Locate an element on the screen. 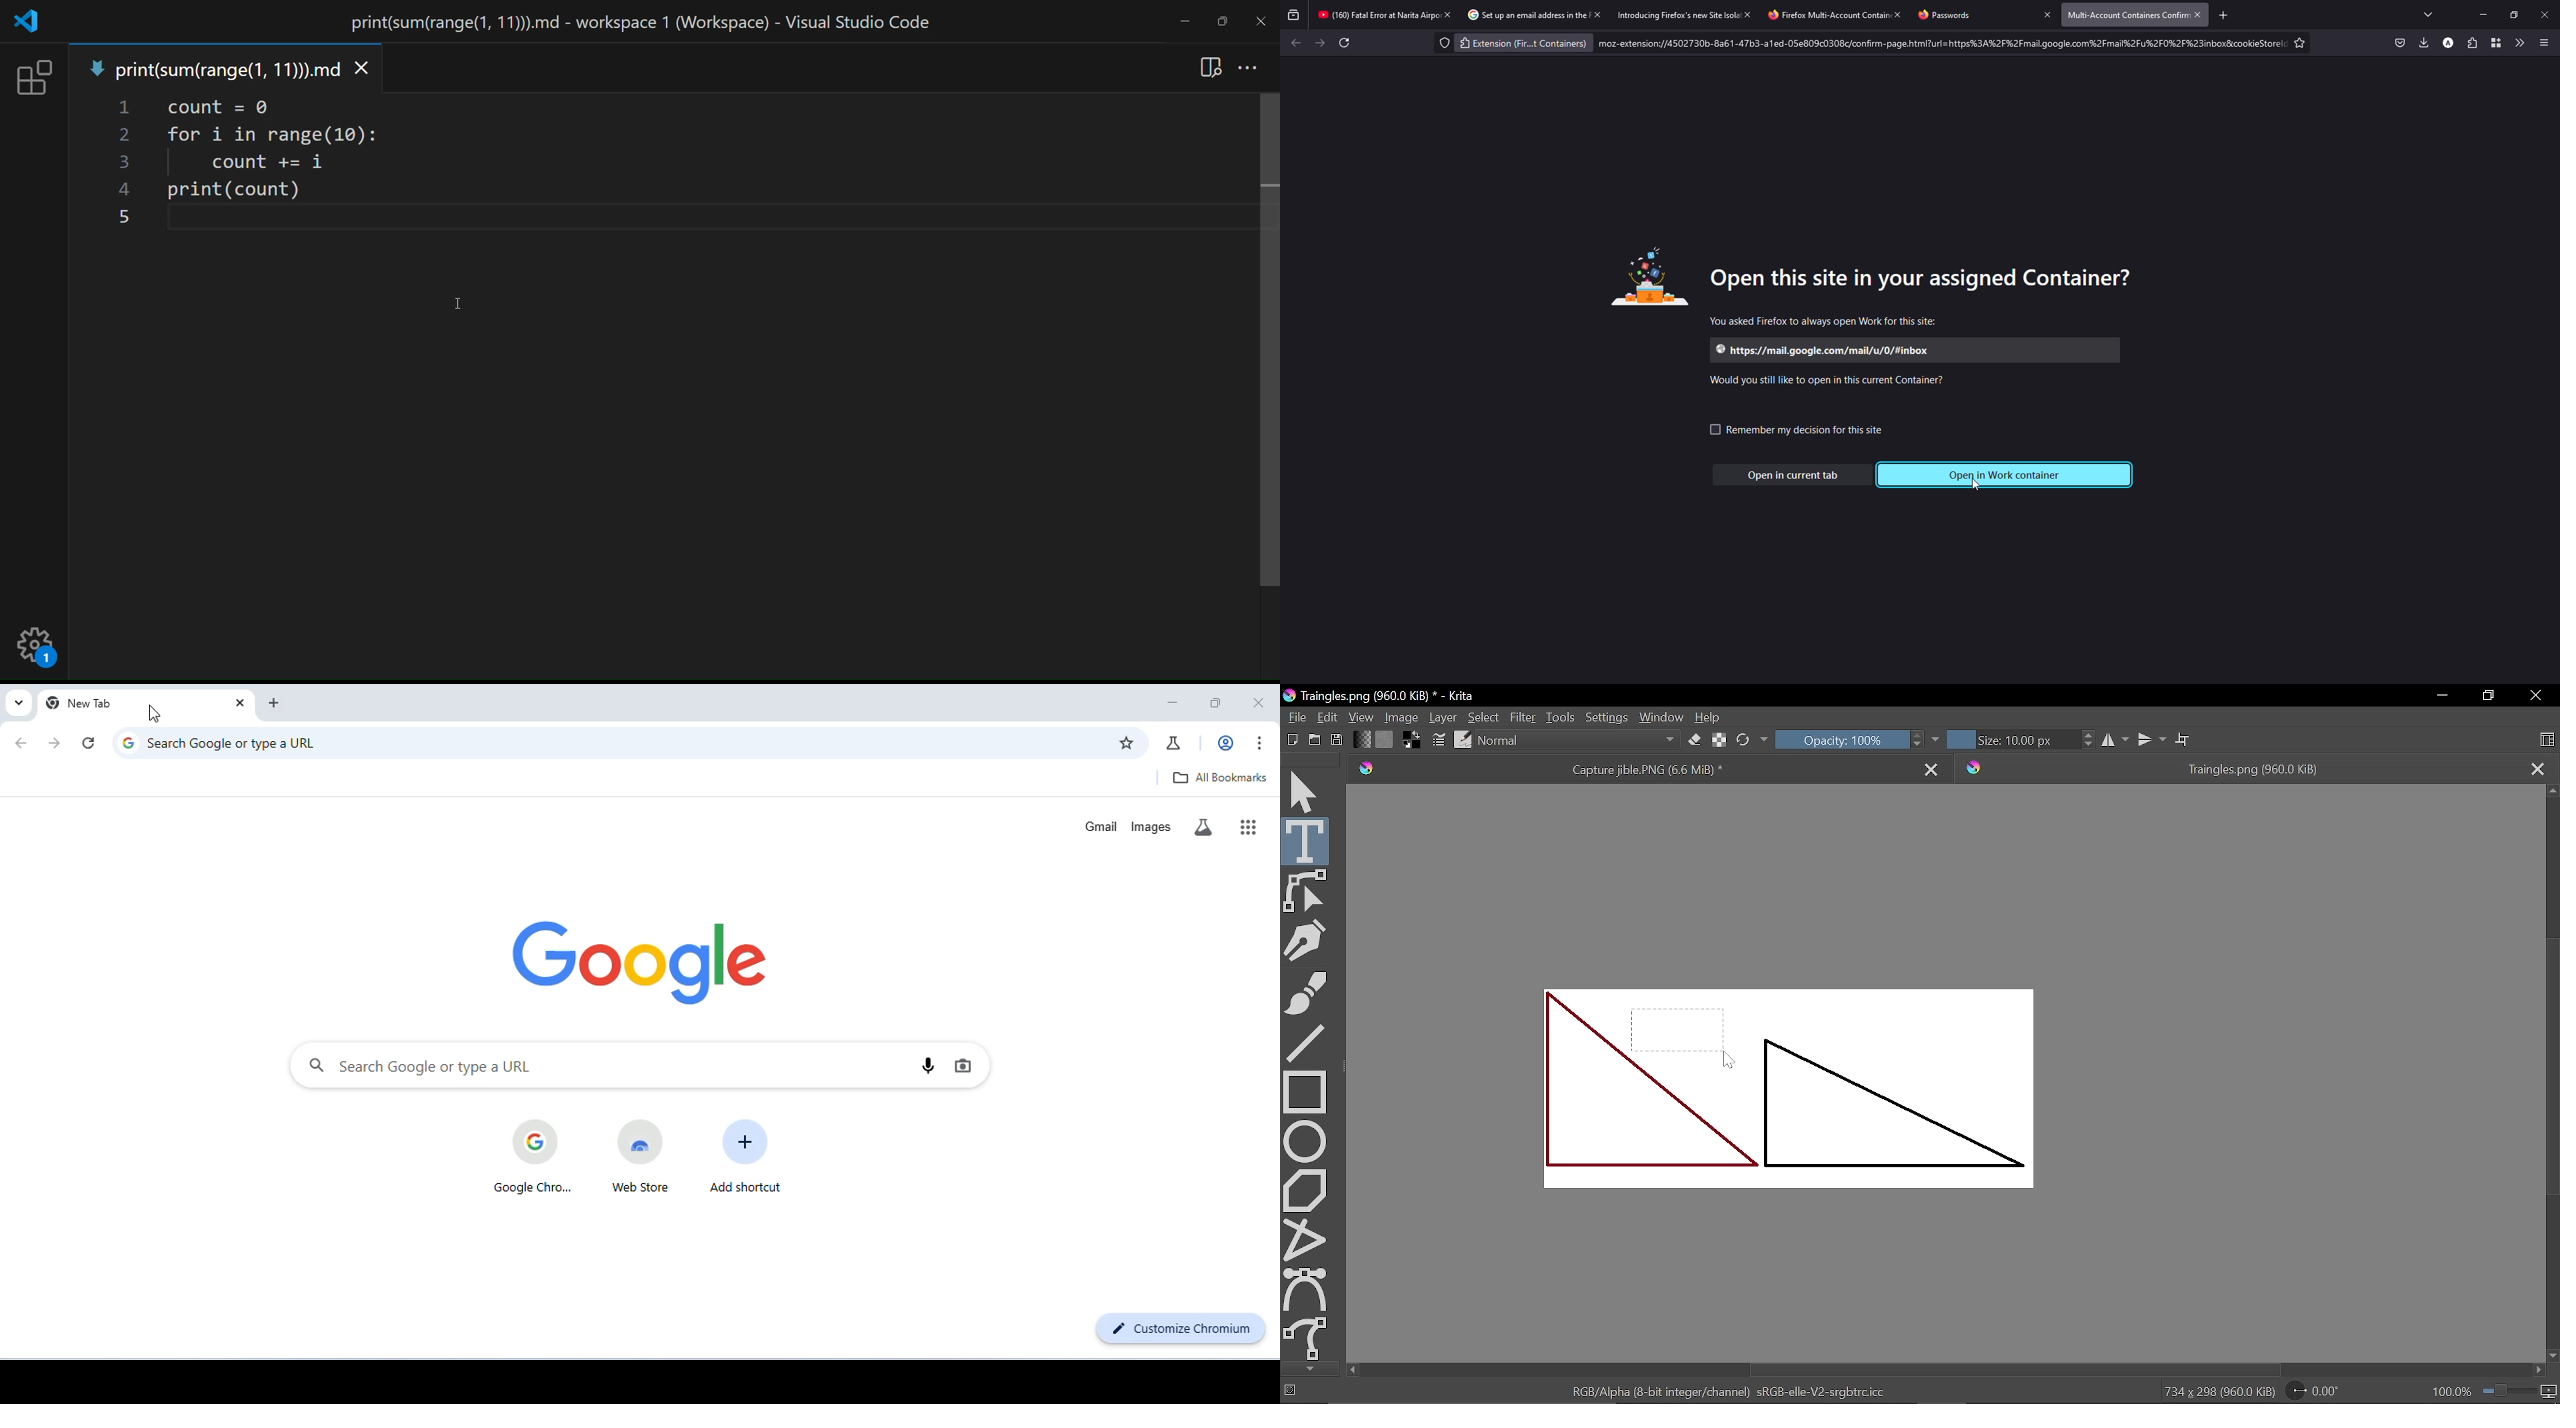 The width and height of the screenshot is (2576, 1428). chrome labs is located at coordinates (1178, 741).